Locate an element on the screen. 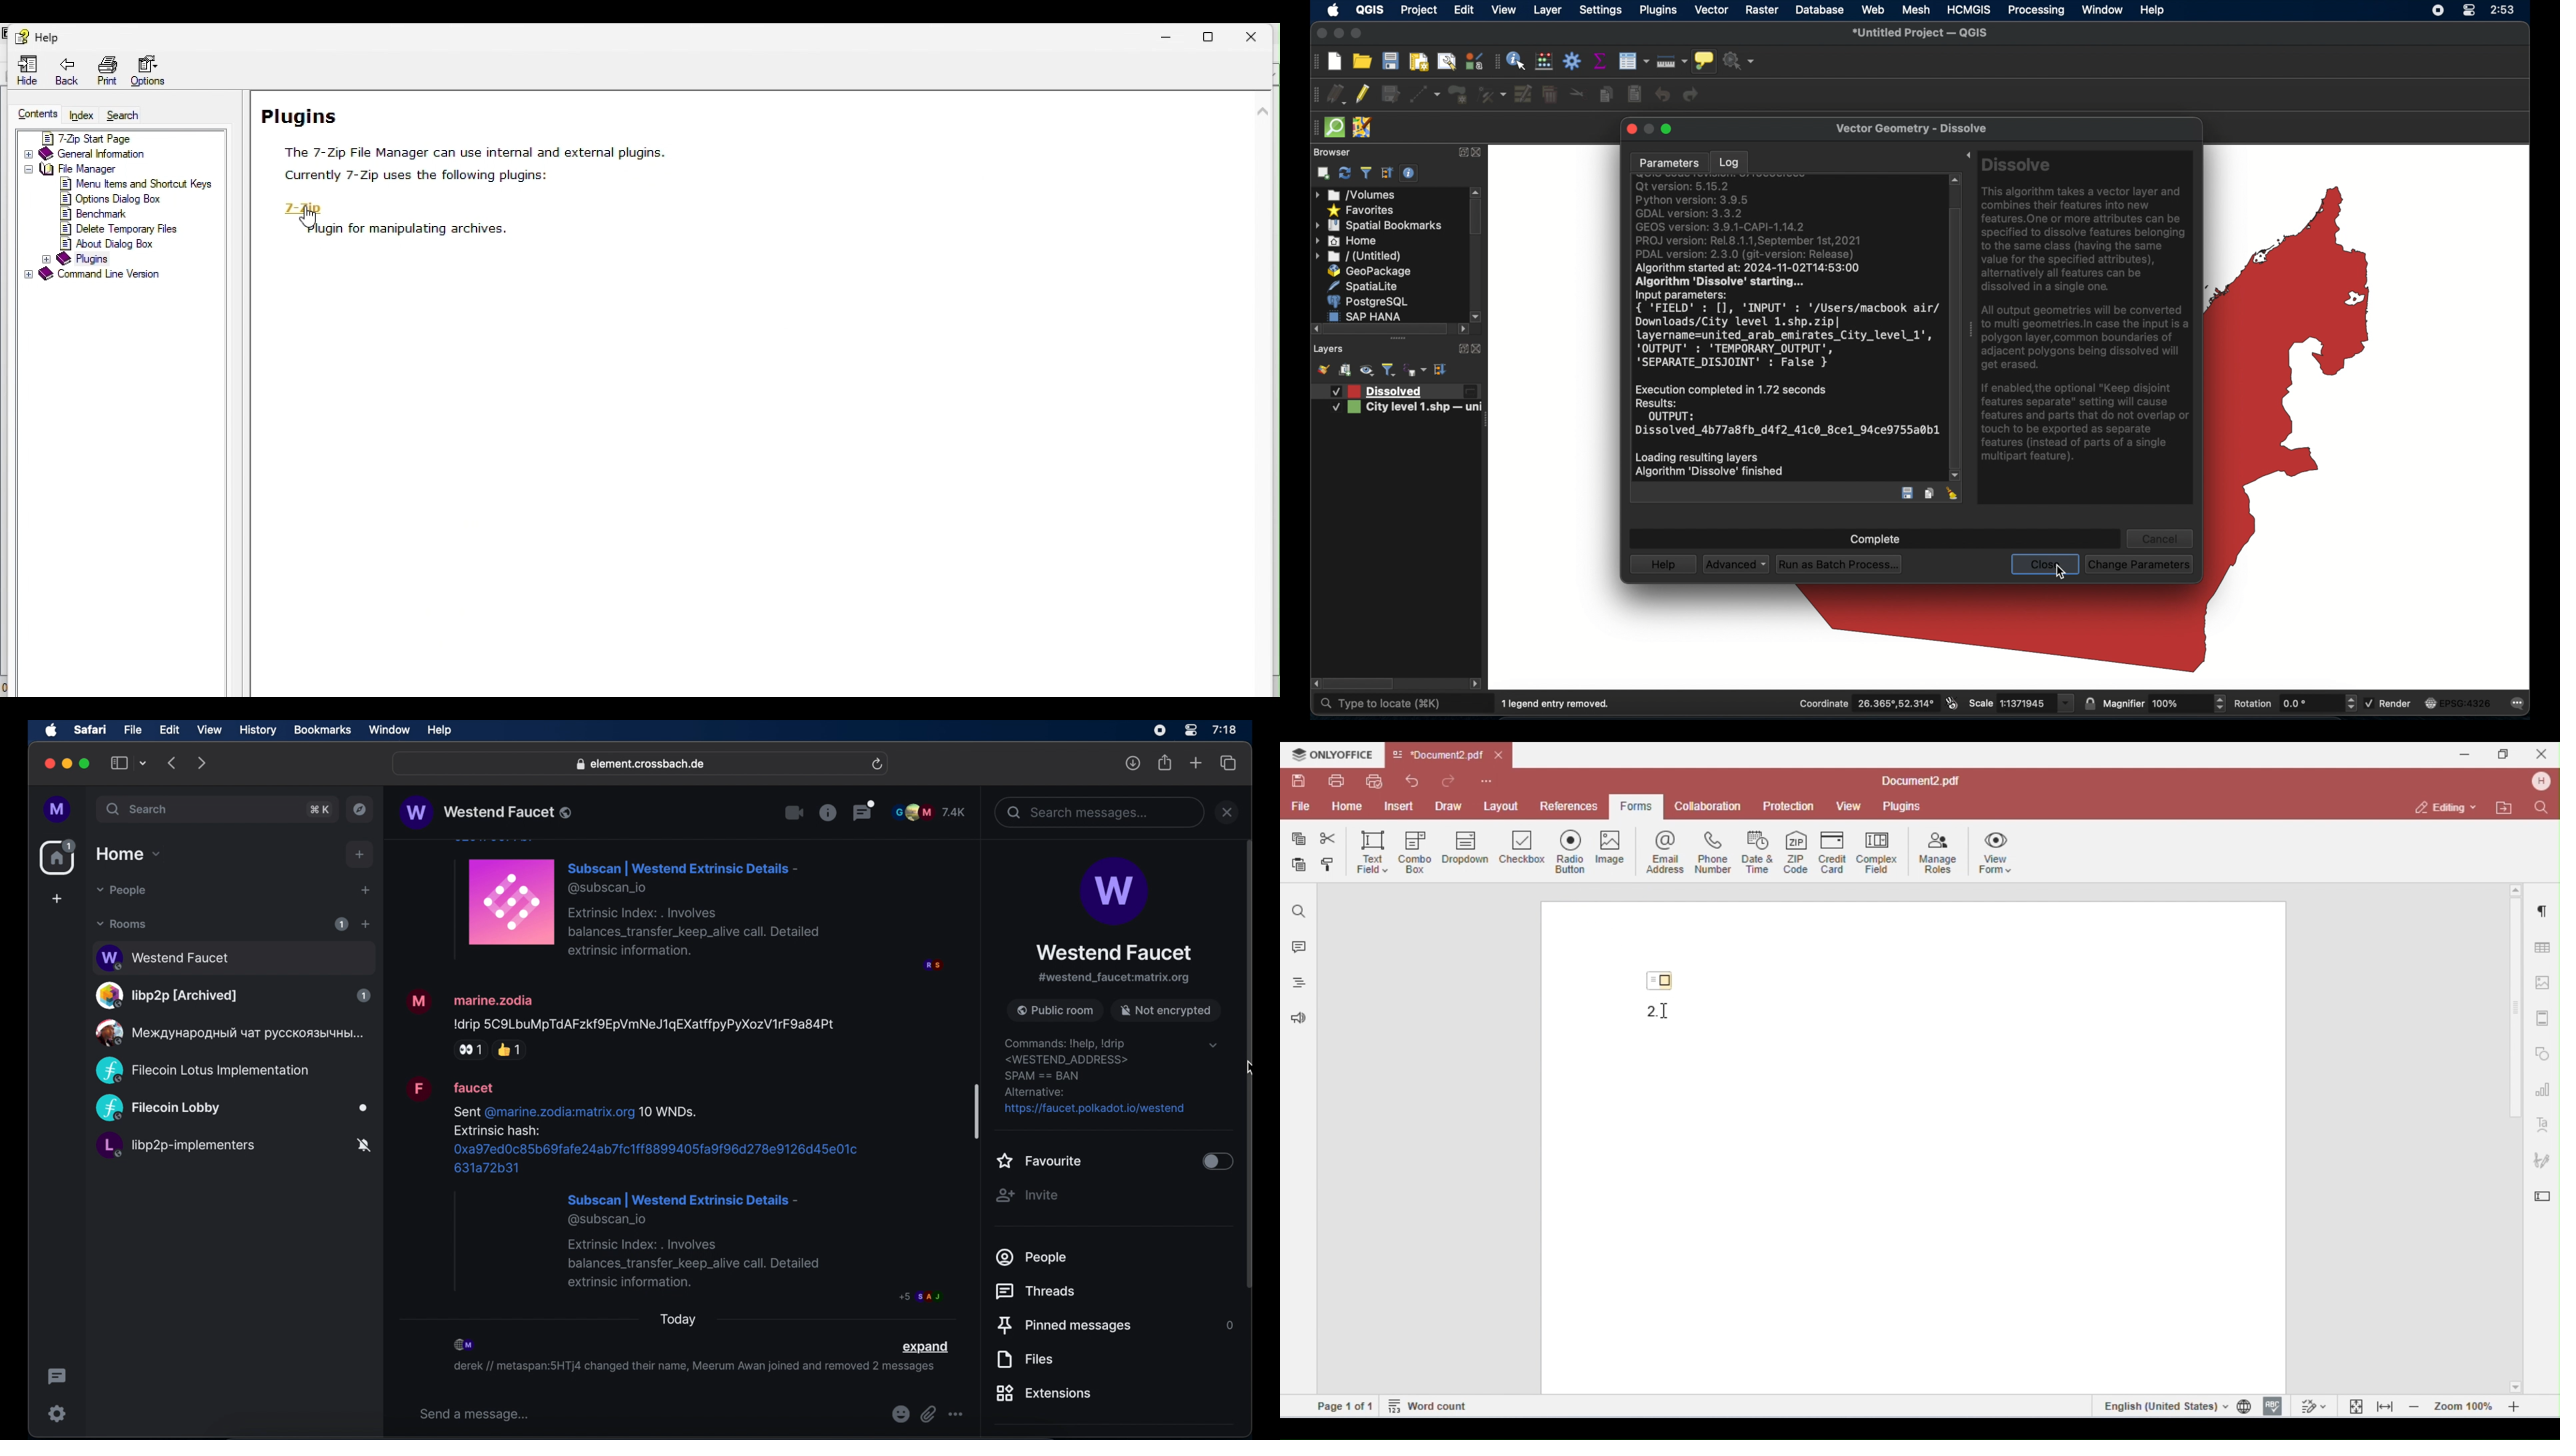 This screenshot has height=1456, width=2576. view is located at coordinates (209, 730).